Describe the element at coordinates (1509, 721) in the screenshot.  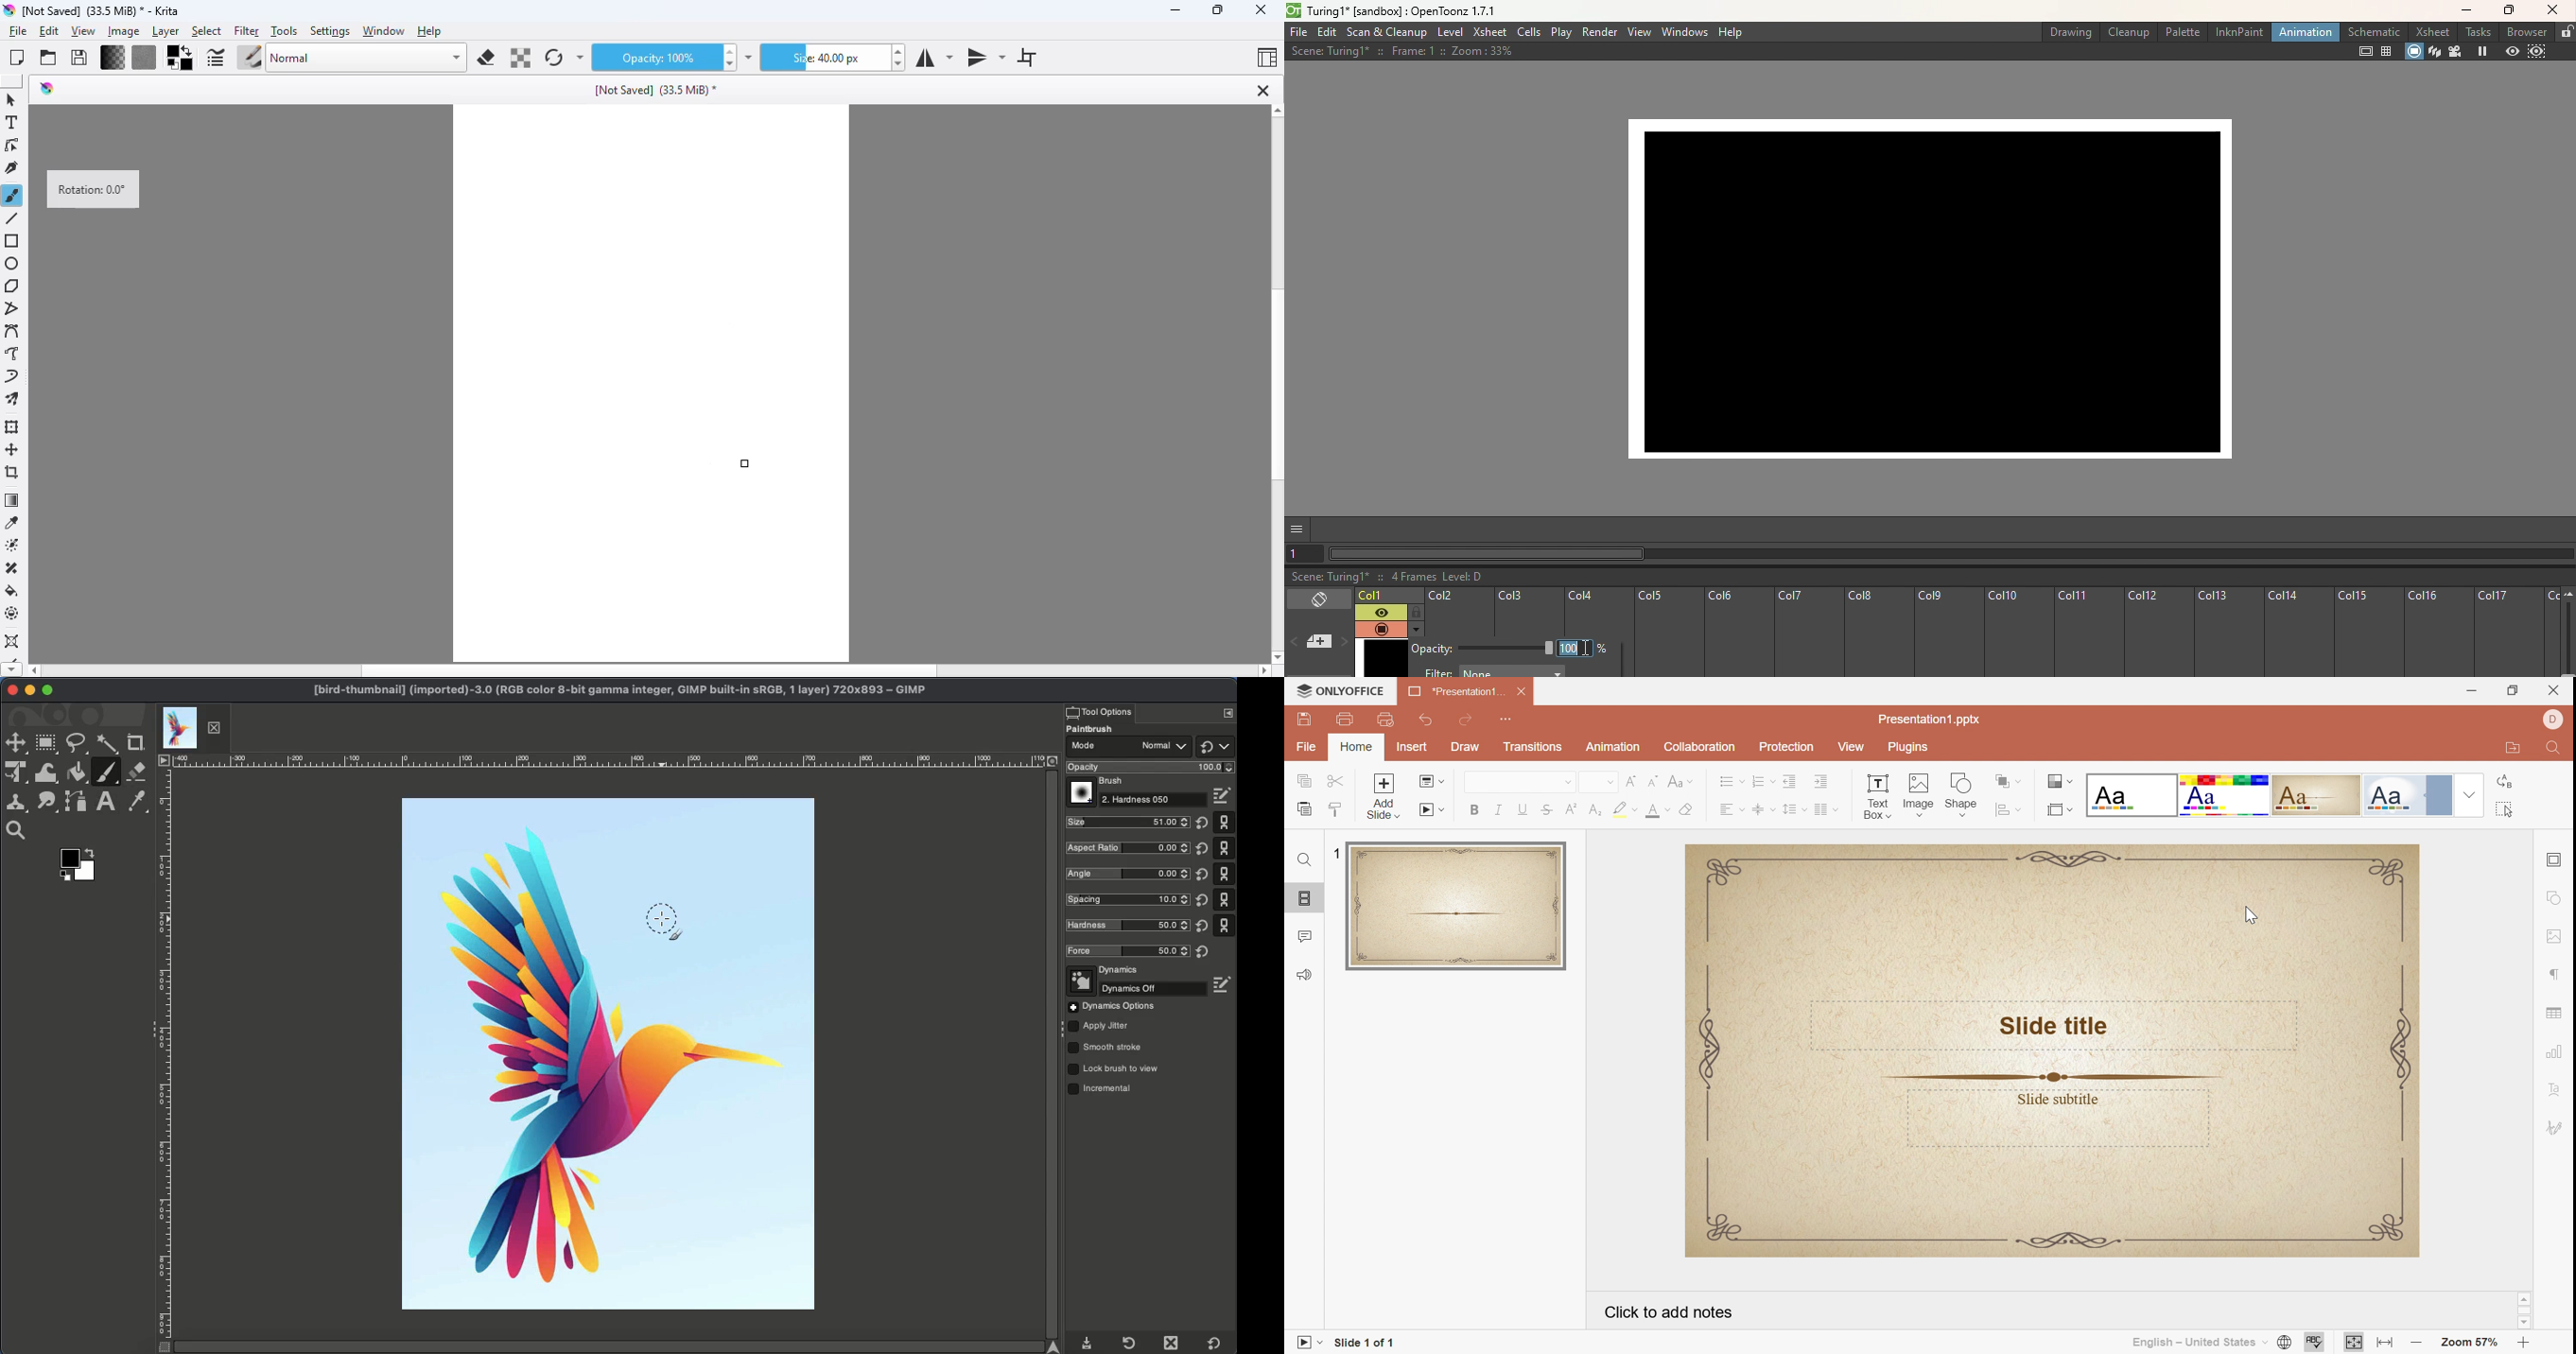
I see `Customize Quick Access Toolbar` at that location.